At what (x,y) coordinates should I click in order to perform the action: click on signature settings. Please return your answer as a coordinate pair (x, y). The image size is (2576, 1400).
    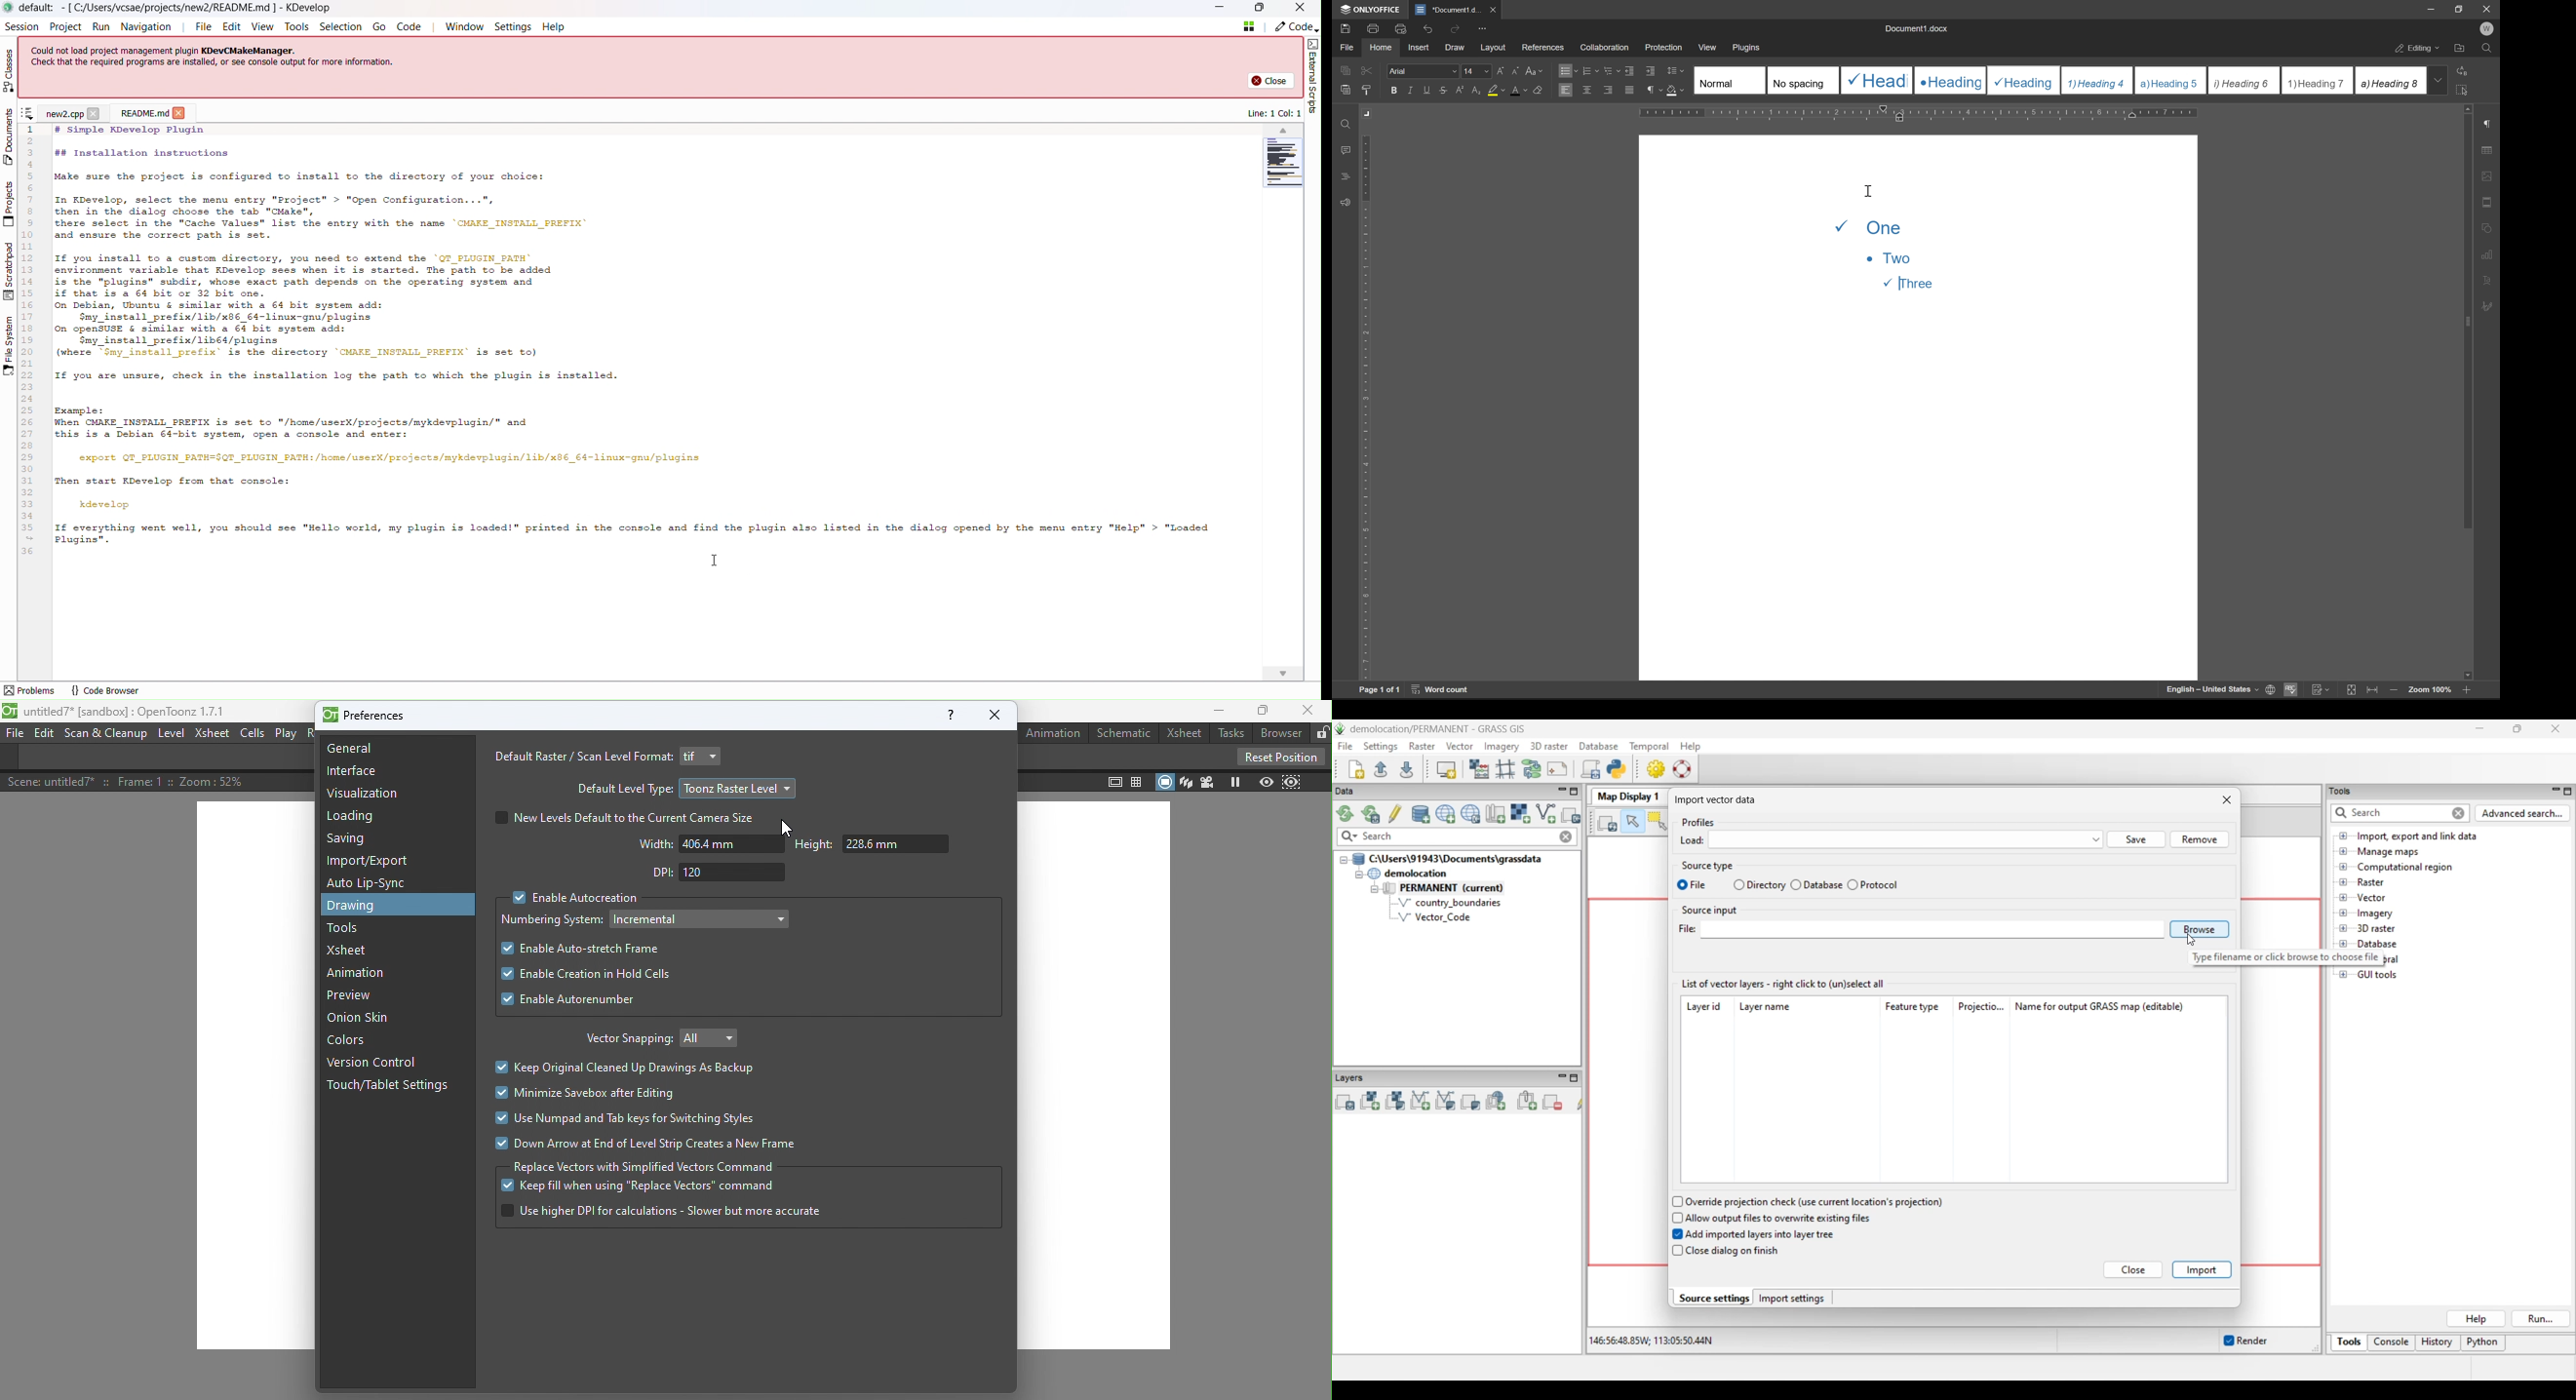
    Looking at the image, I should click on (2490, 307).